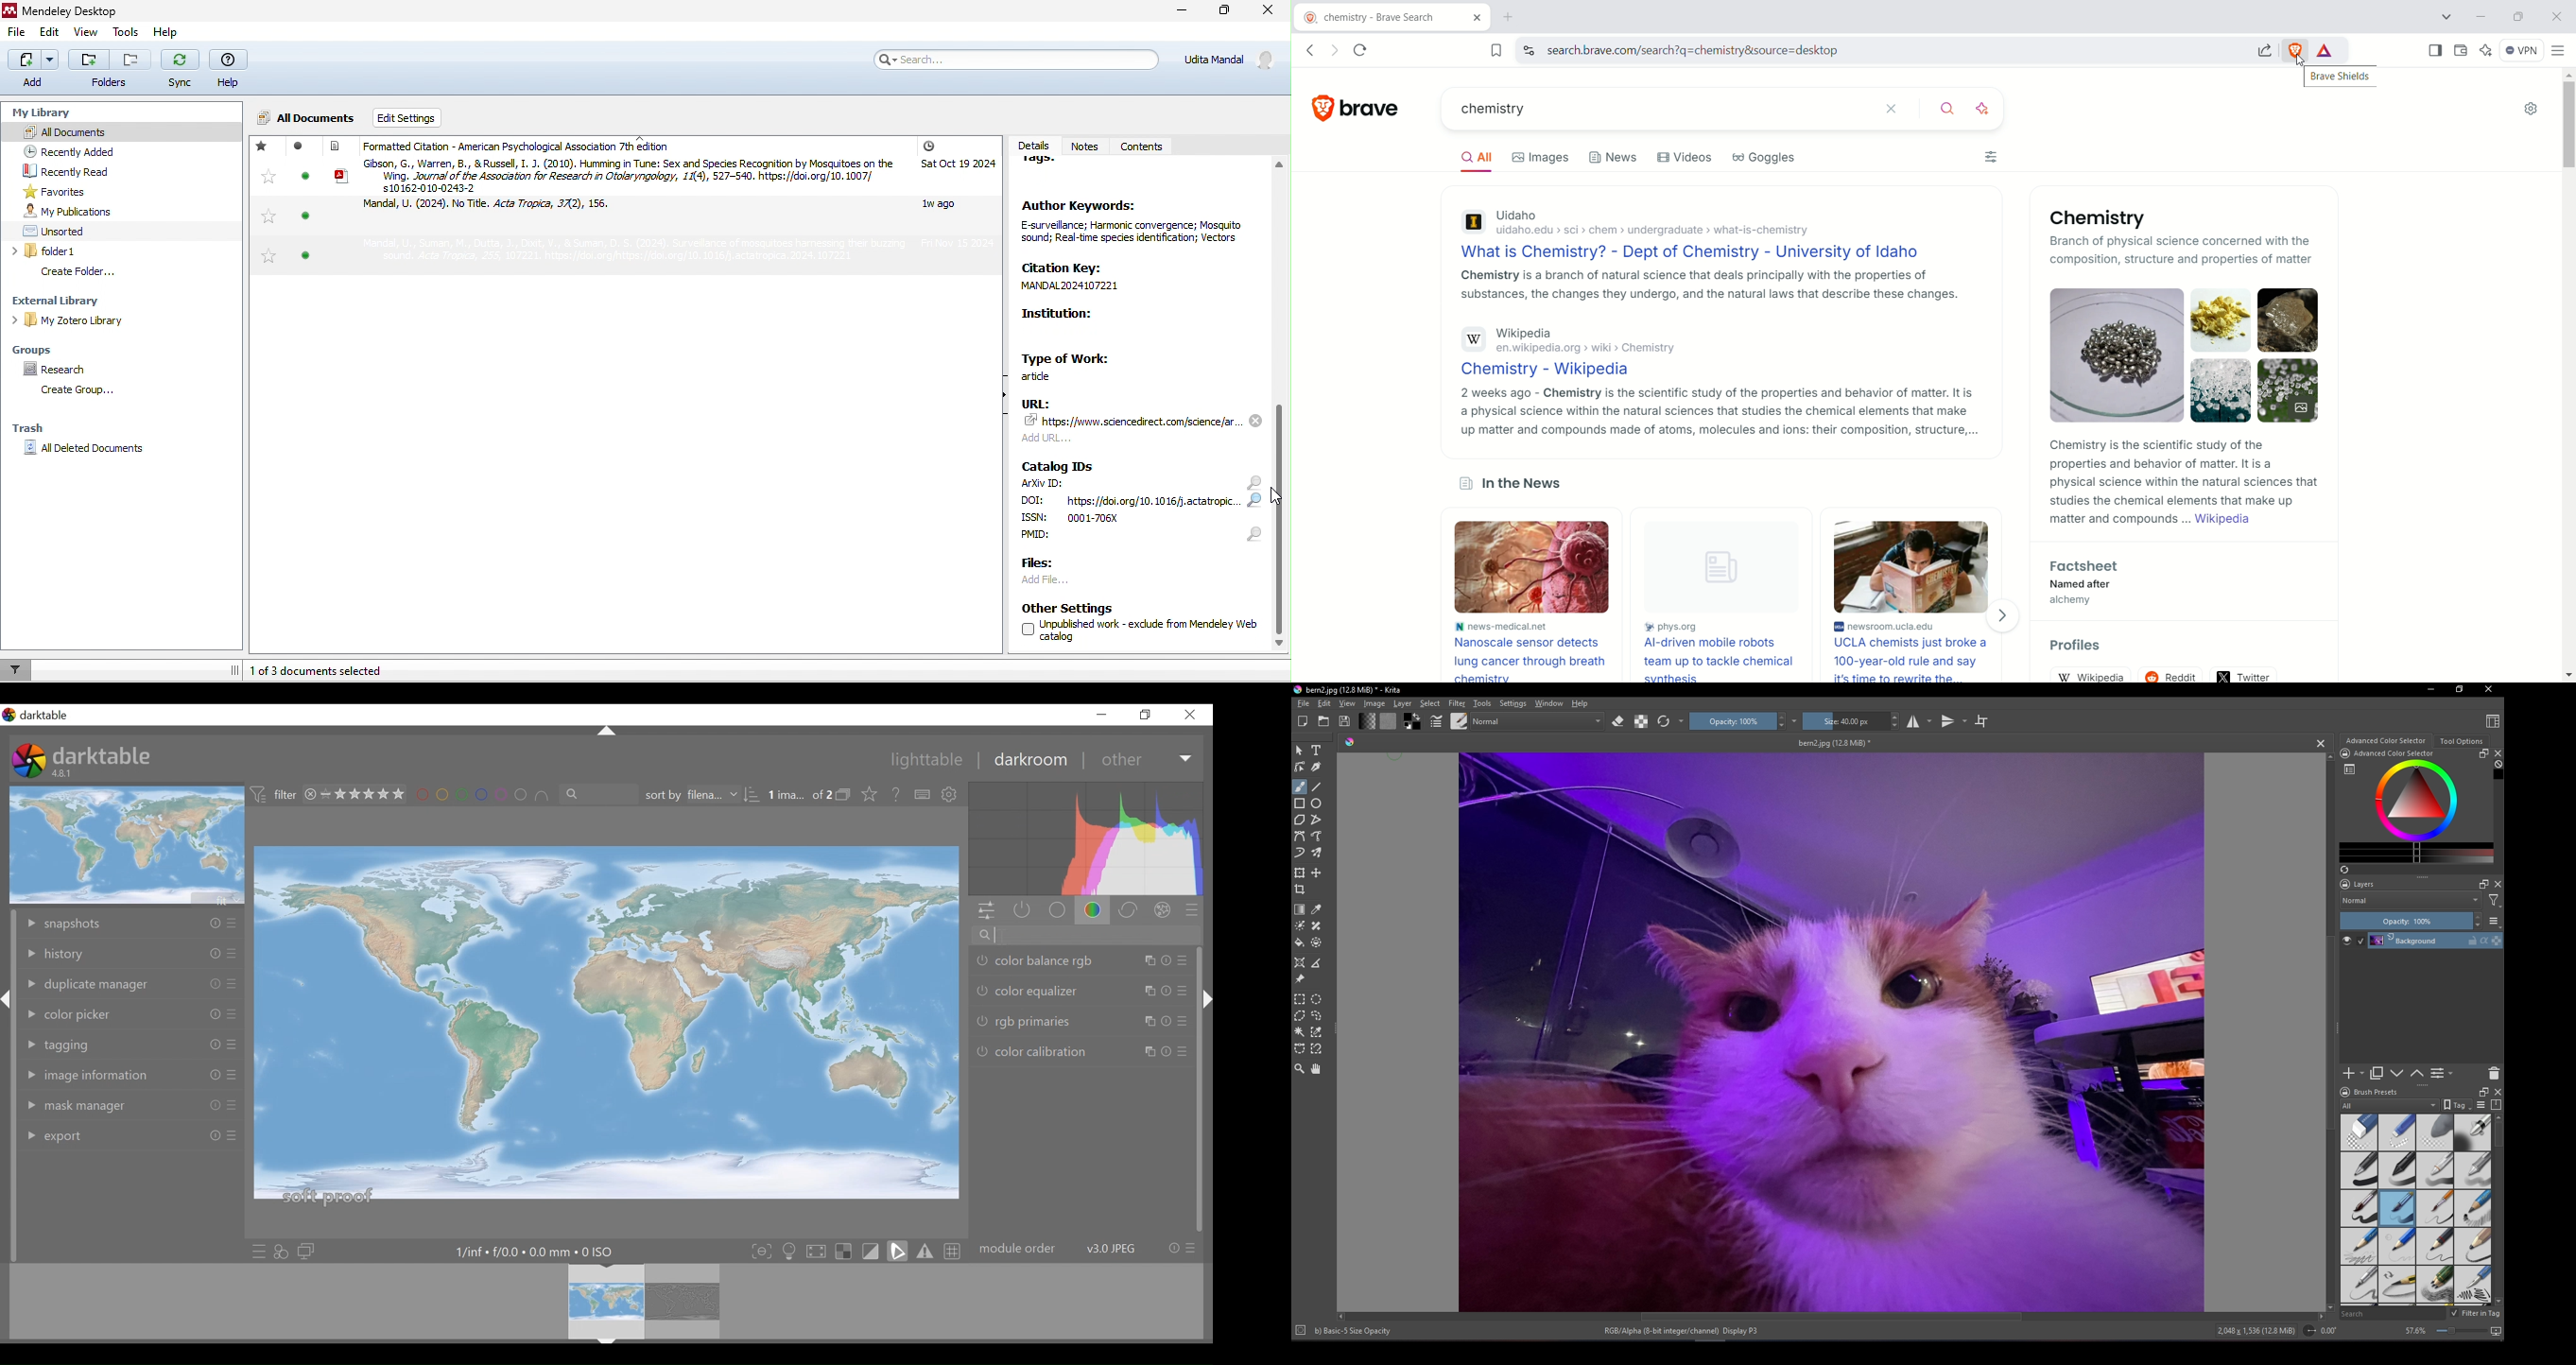  I want to click on All documents, so click(307, 119).